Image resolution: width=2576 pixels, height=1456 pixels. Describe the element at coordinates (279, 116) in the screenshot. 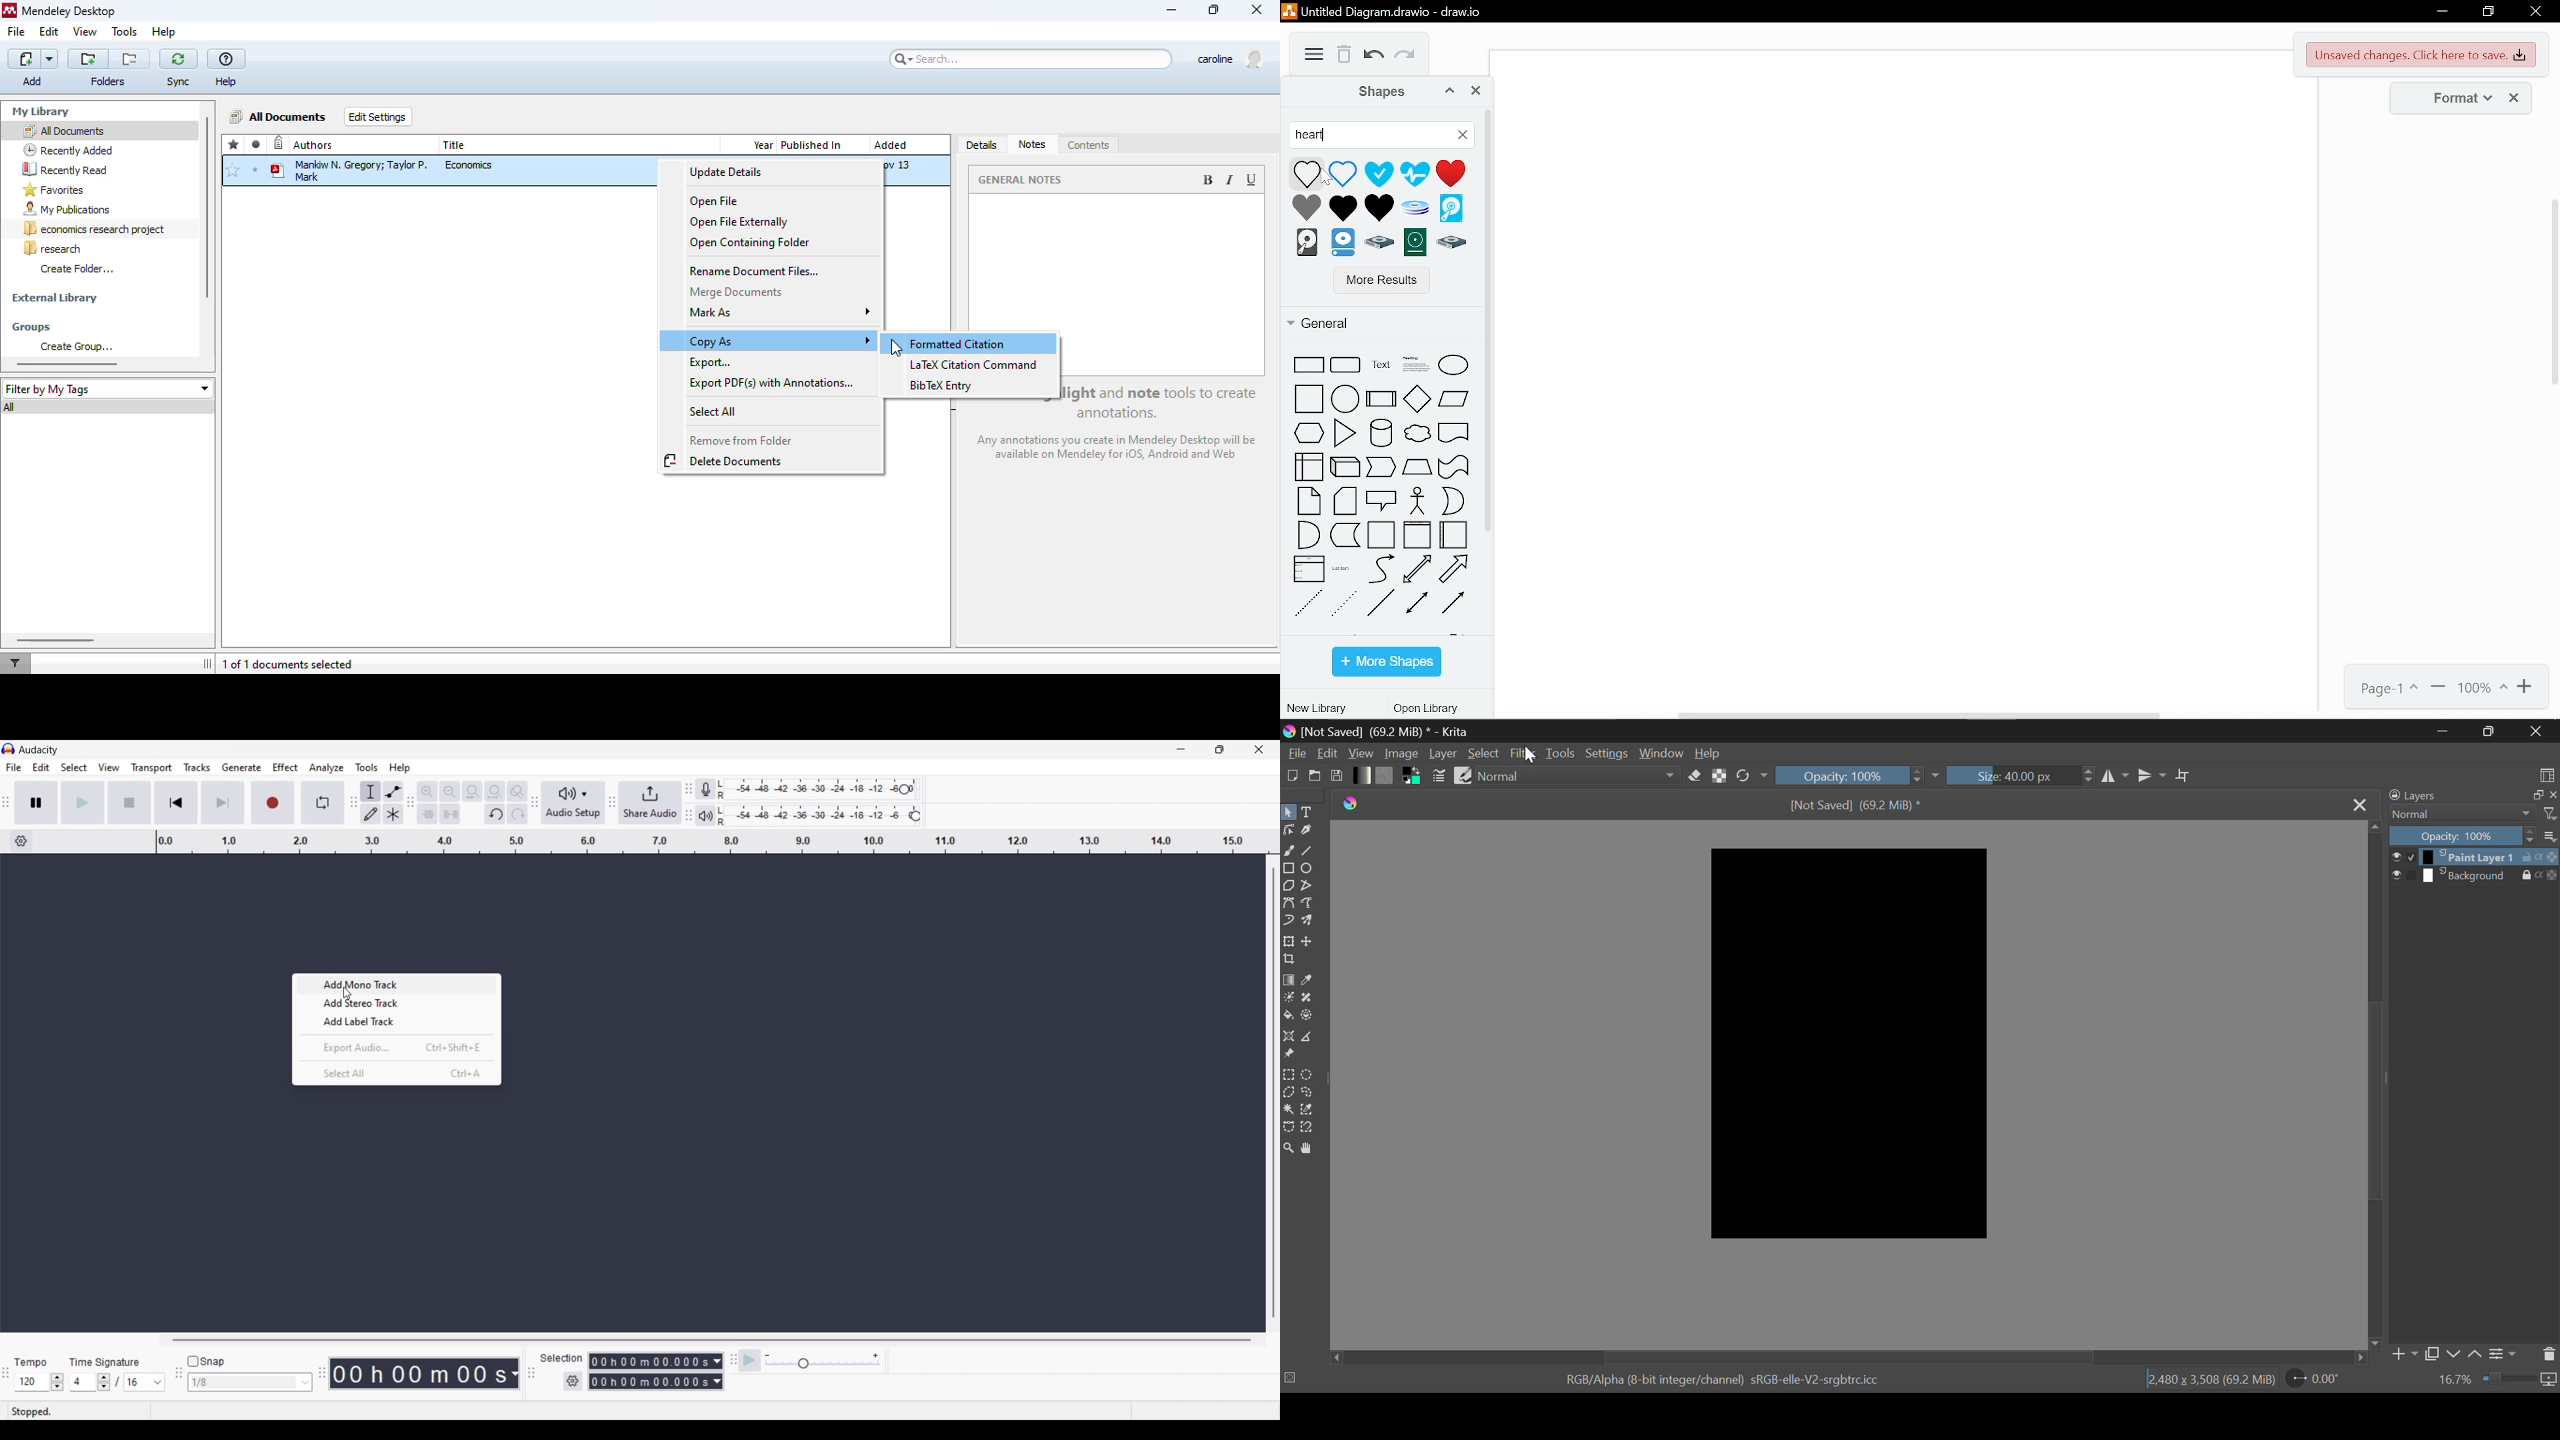

I see `all documents` at that location.